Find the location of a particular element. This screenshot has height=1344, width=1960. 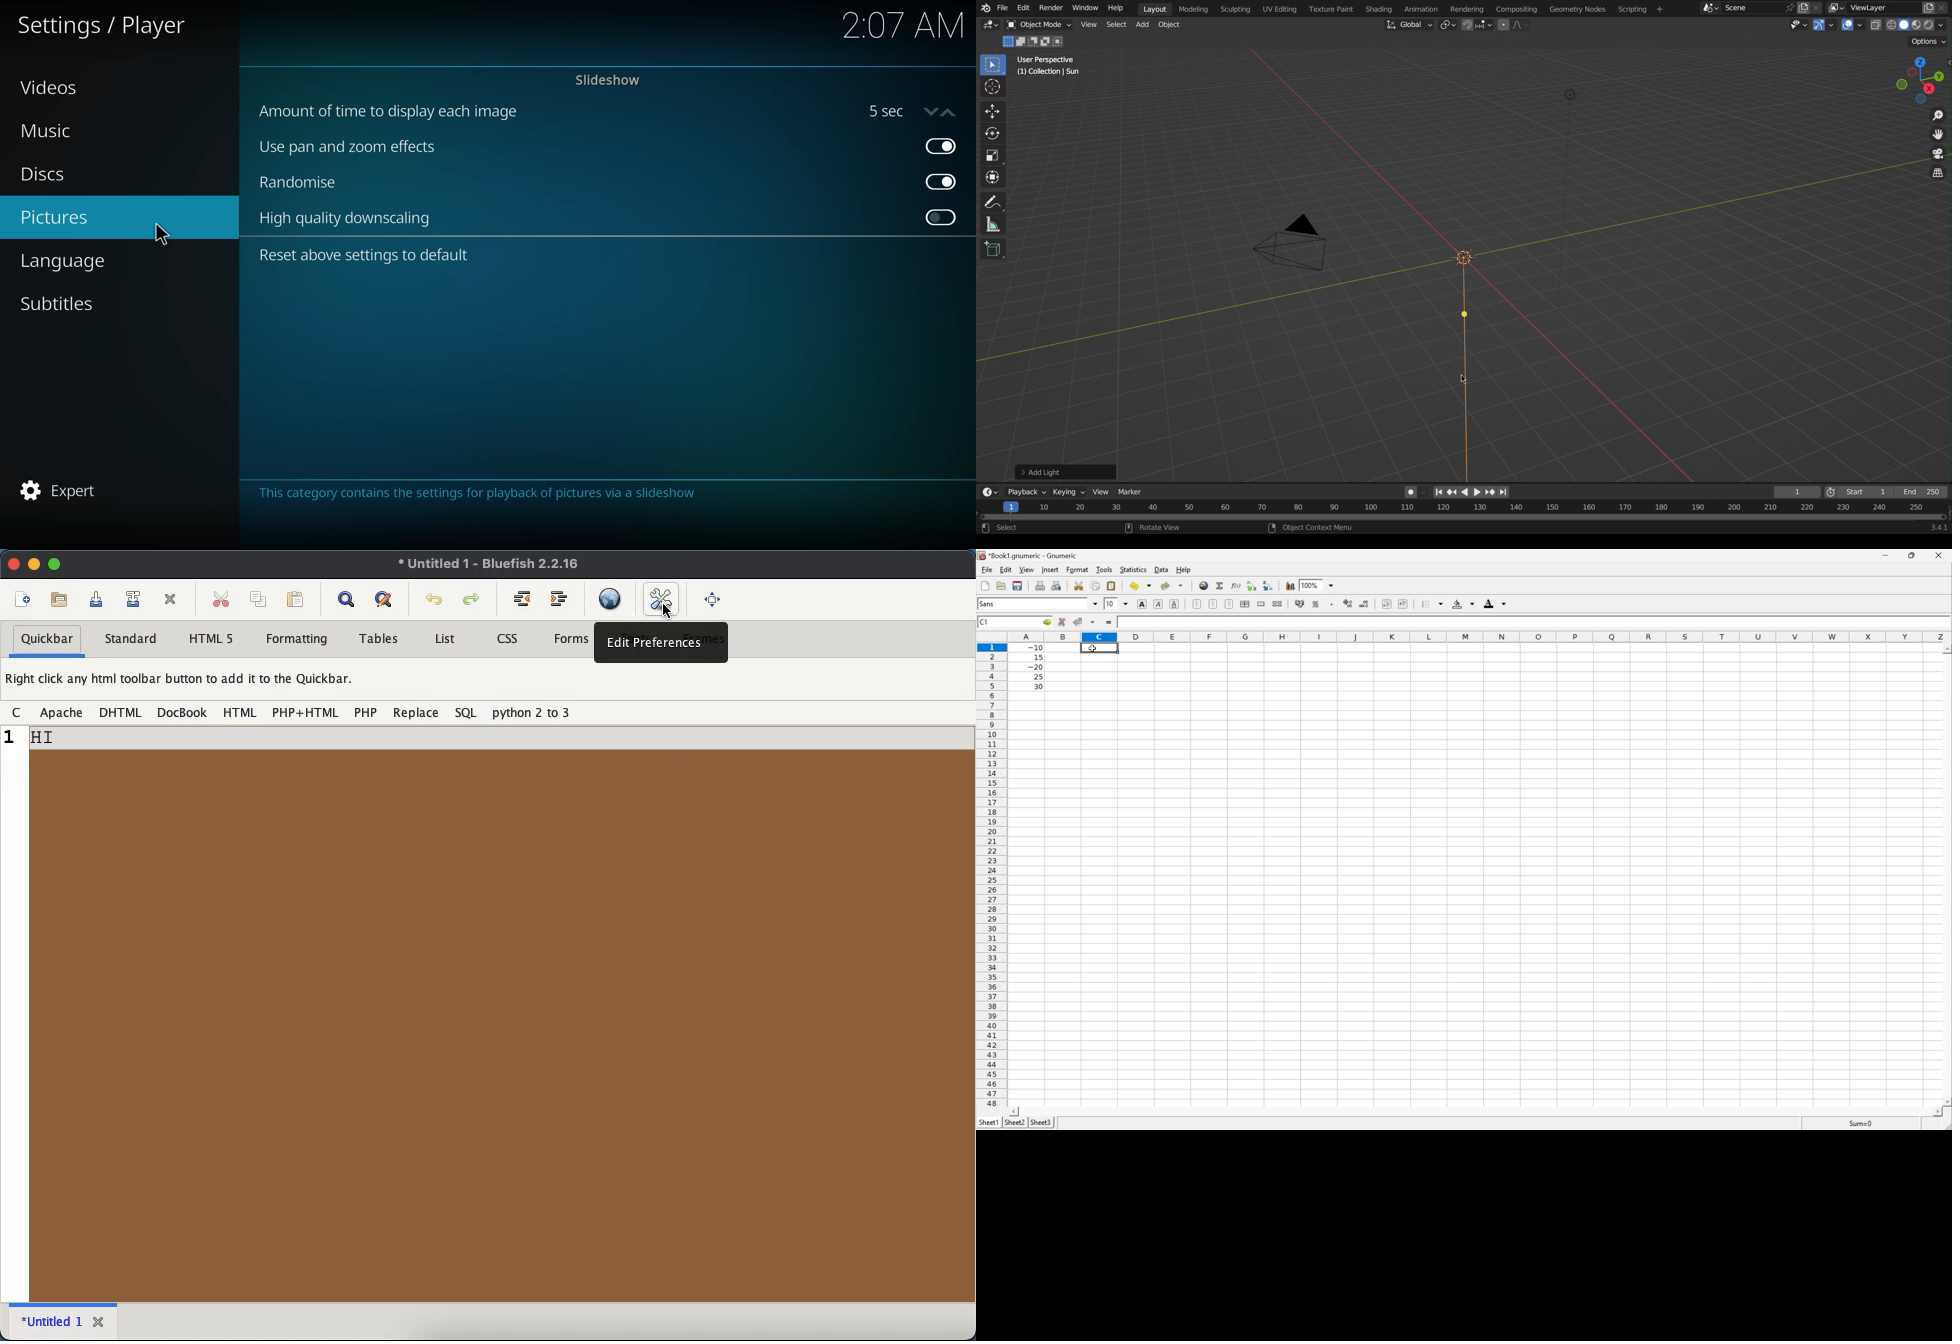

Cursor is located at coordinates (1093, 650).